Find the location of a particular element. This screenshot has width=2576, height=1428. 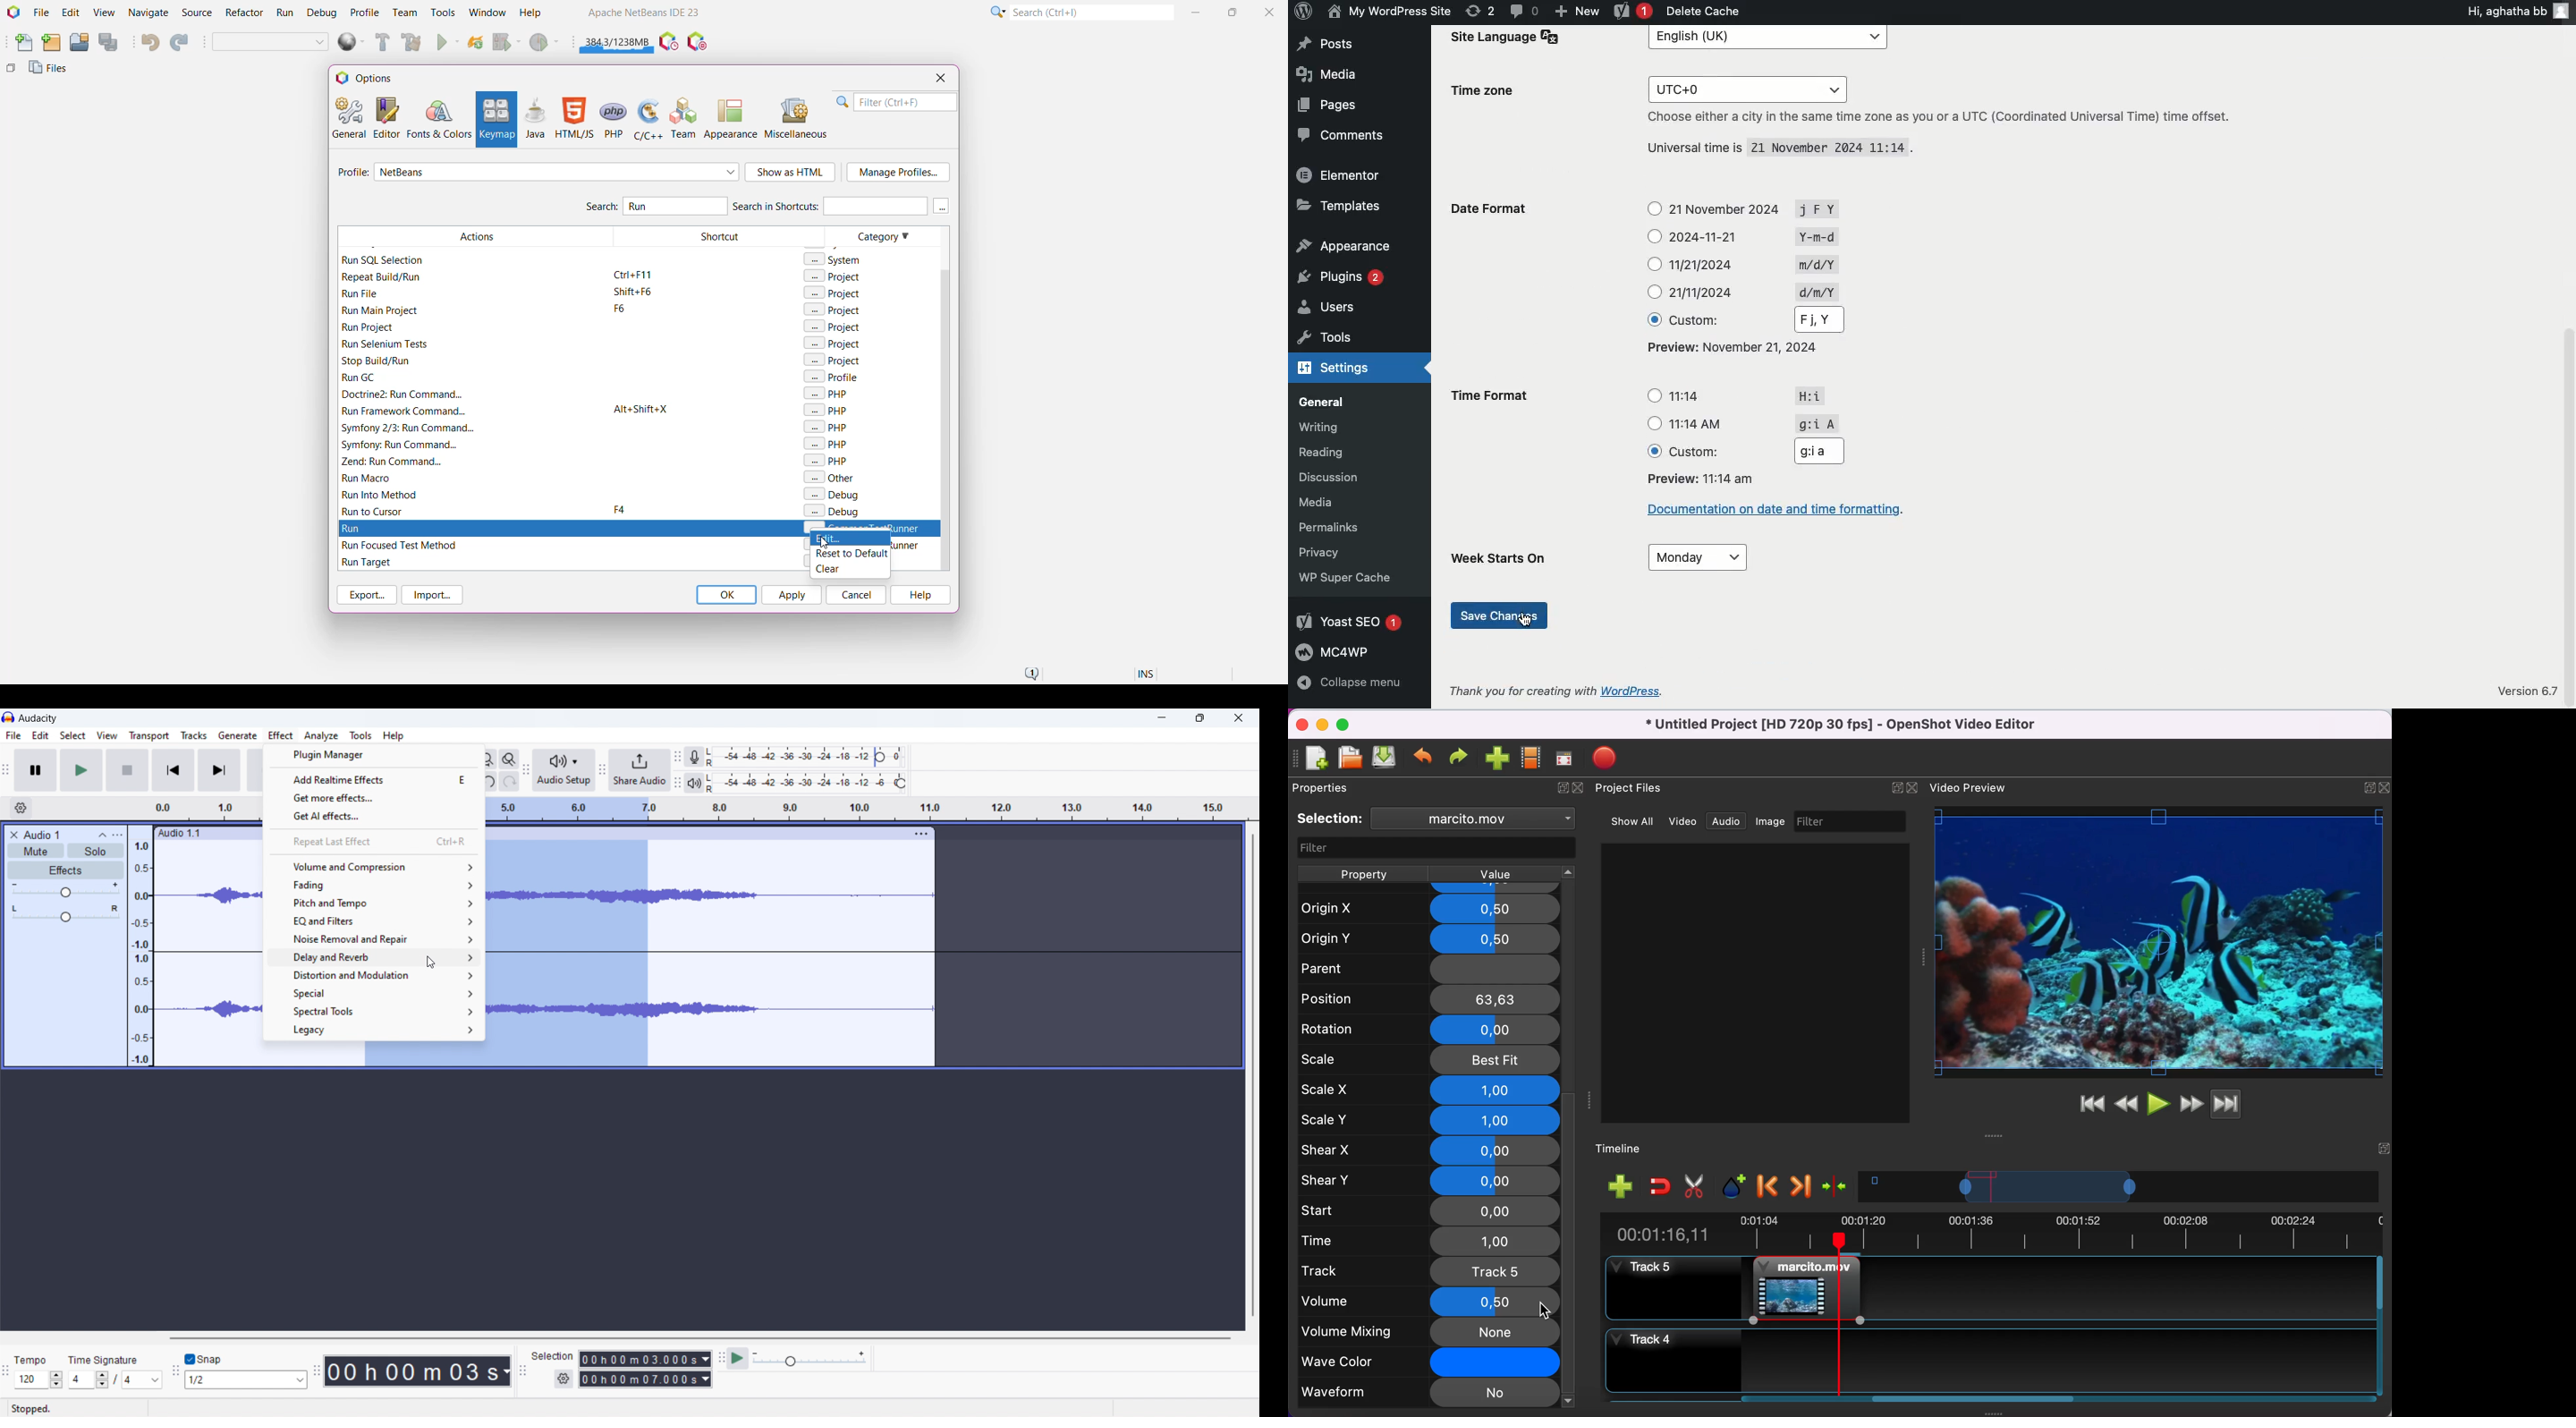

mute is located at coordinates (35, 851).